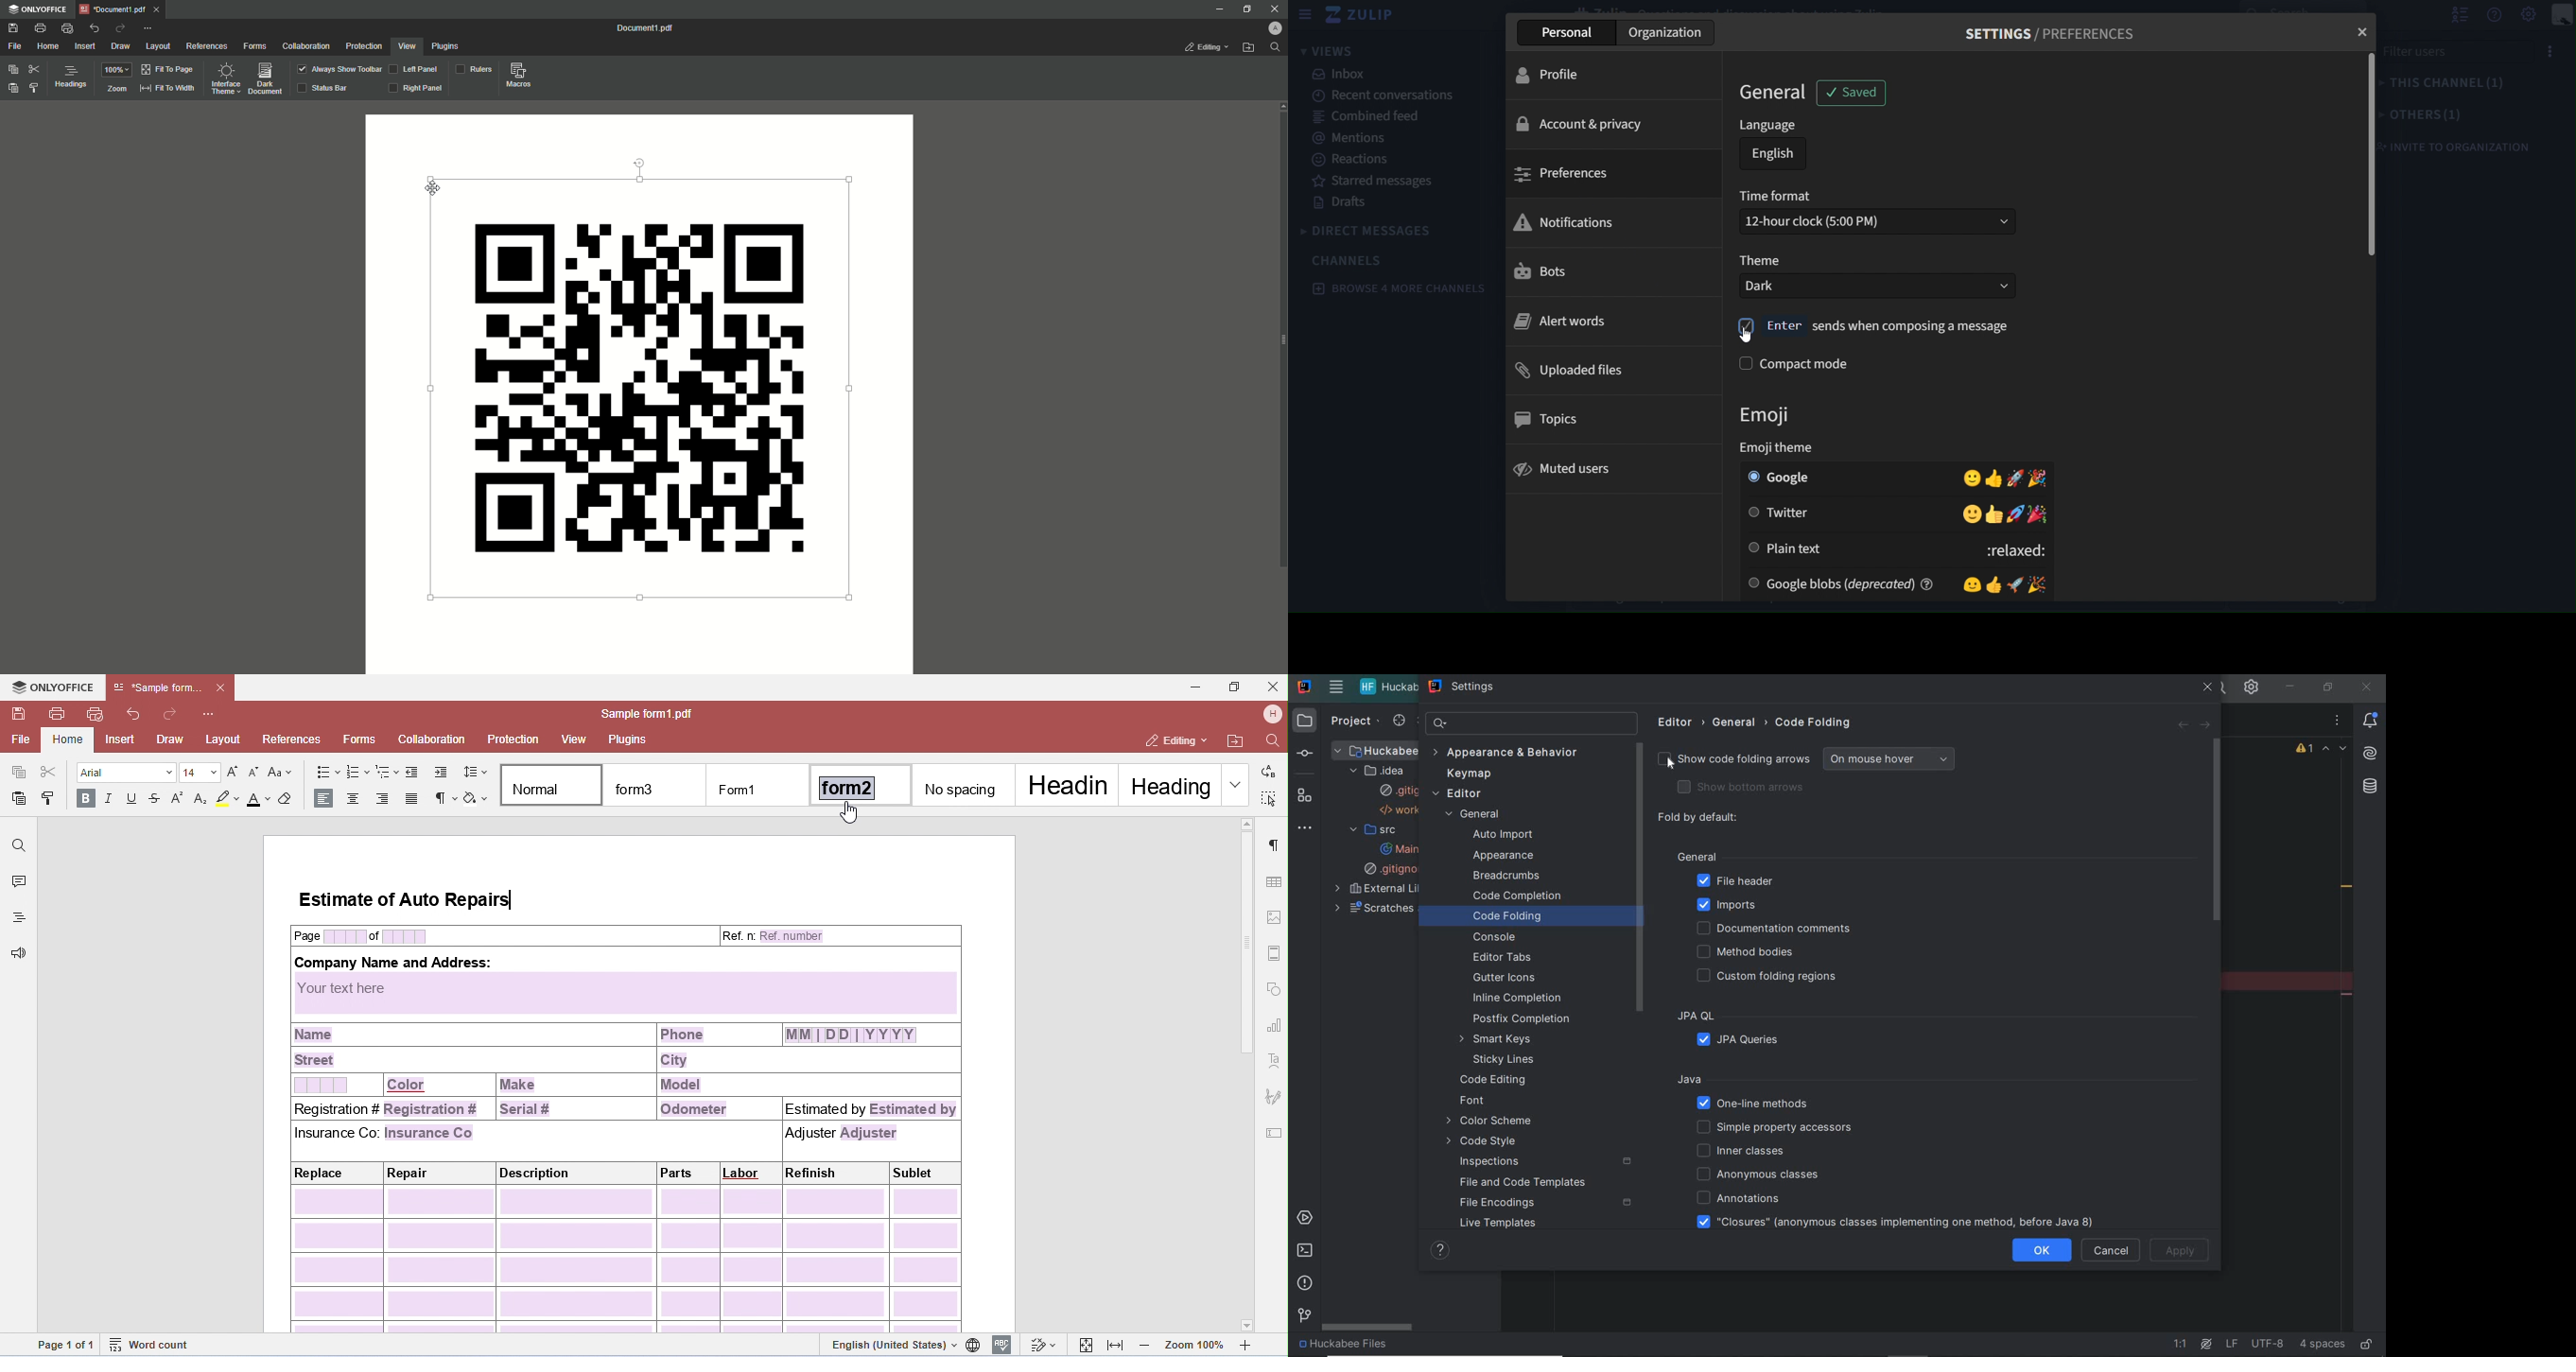 This screenshot has height=1372, width=2576. I want to click on 12 hr clock (5:00 PM), so click(1848, 221).